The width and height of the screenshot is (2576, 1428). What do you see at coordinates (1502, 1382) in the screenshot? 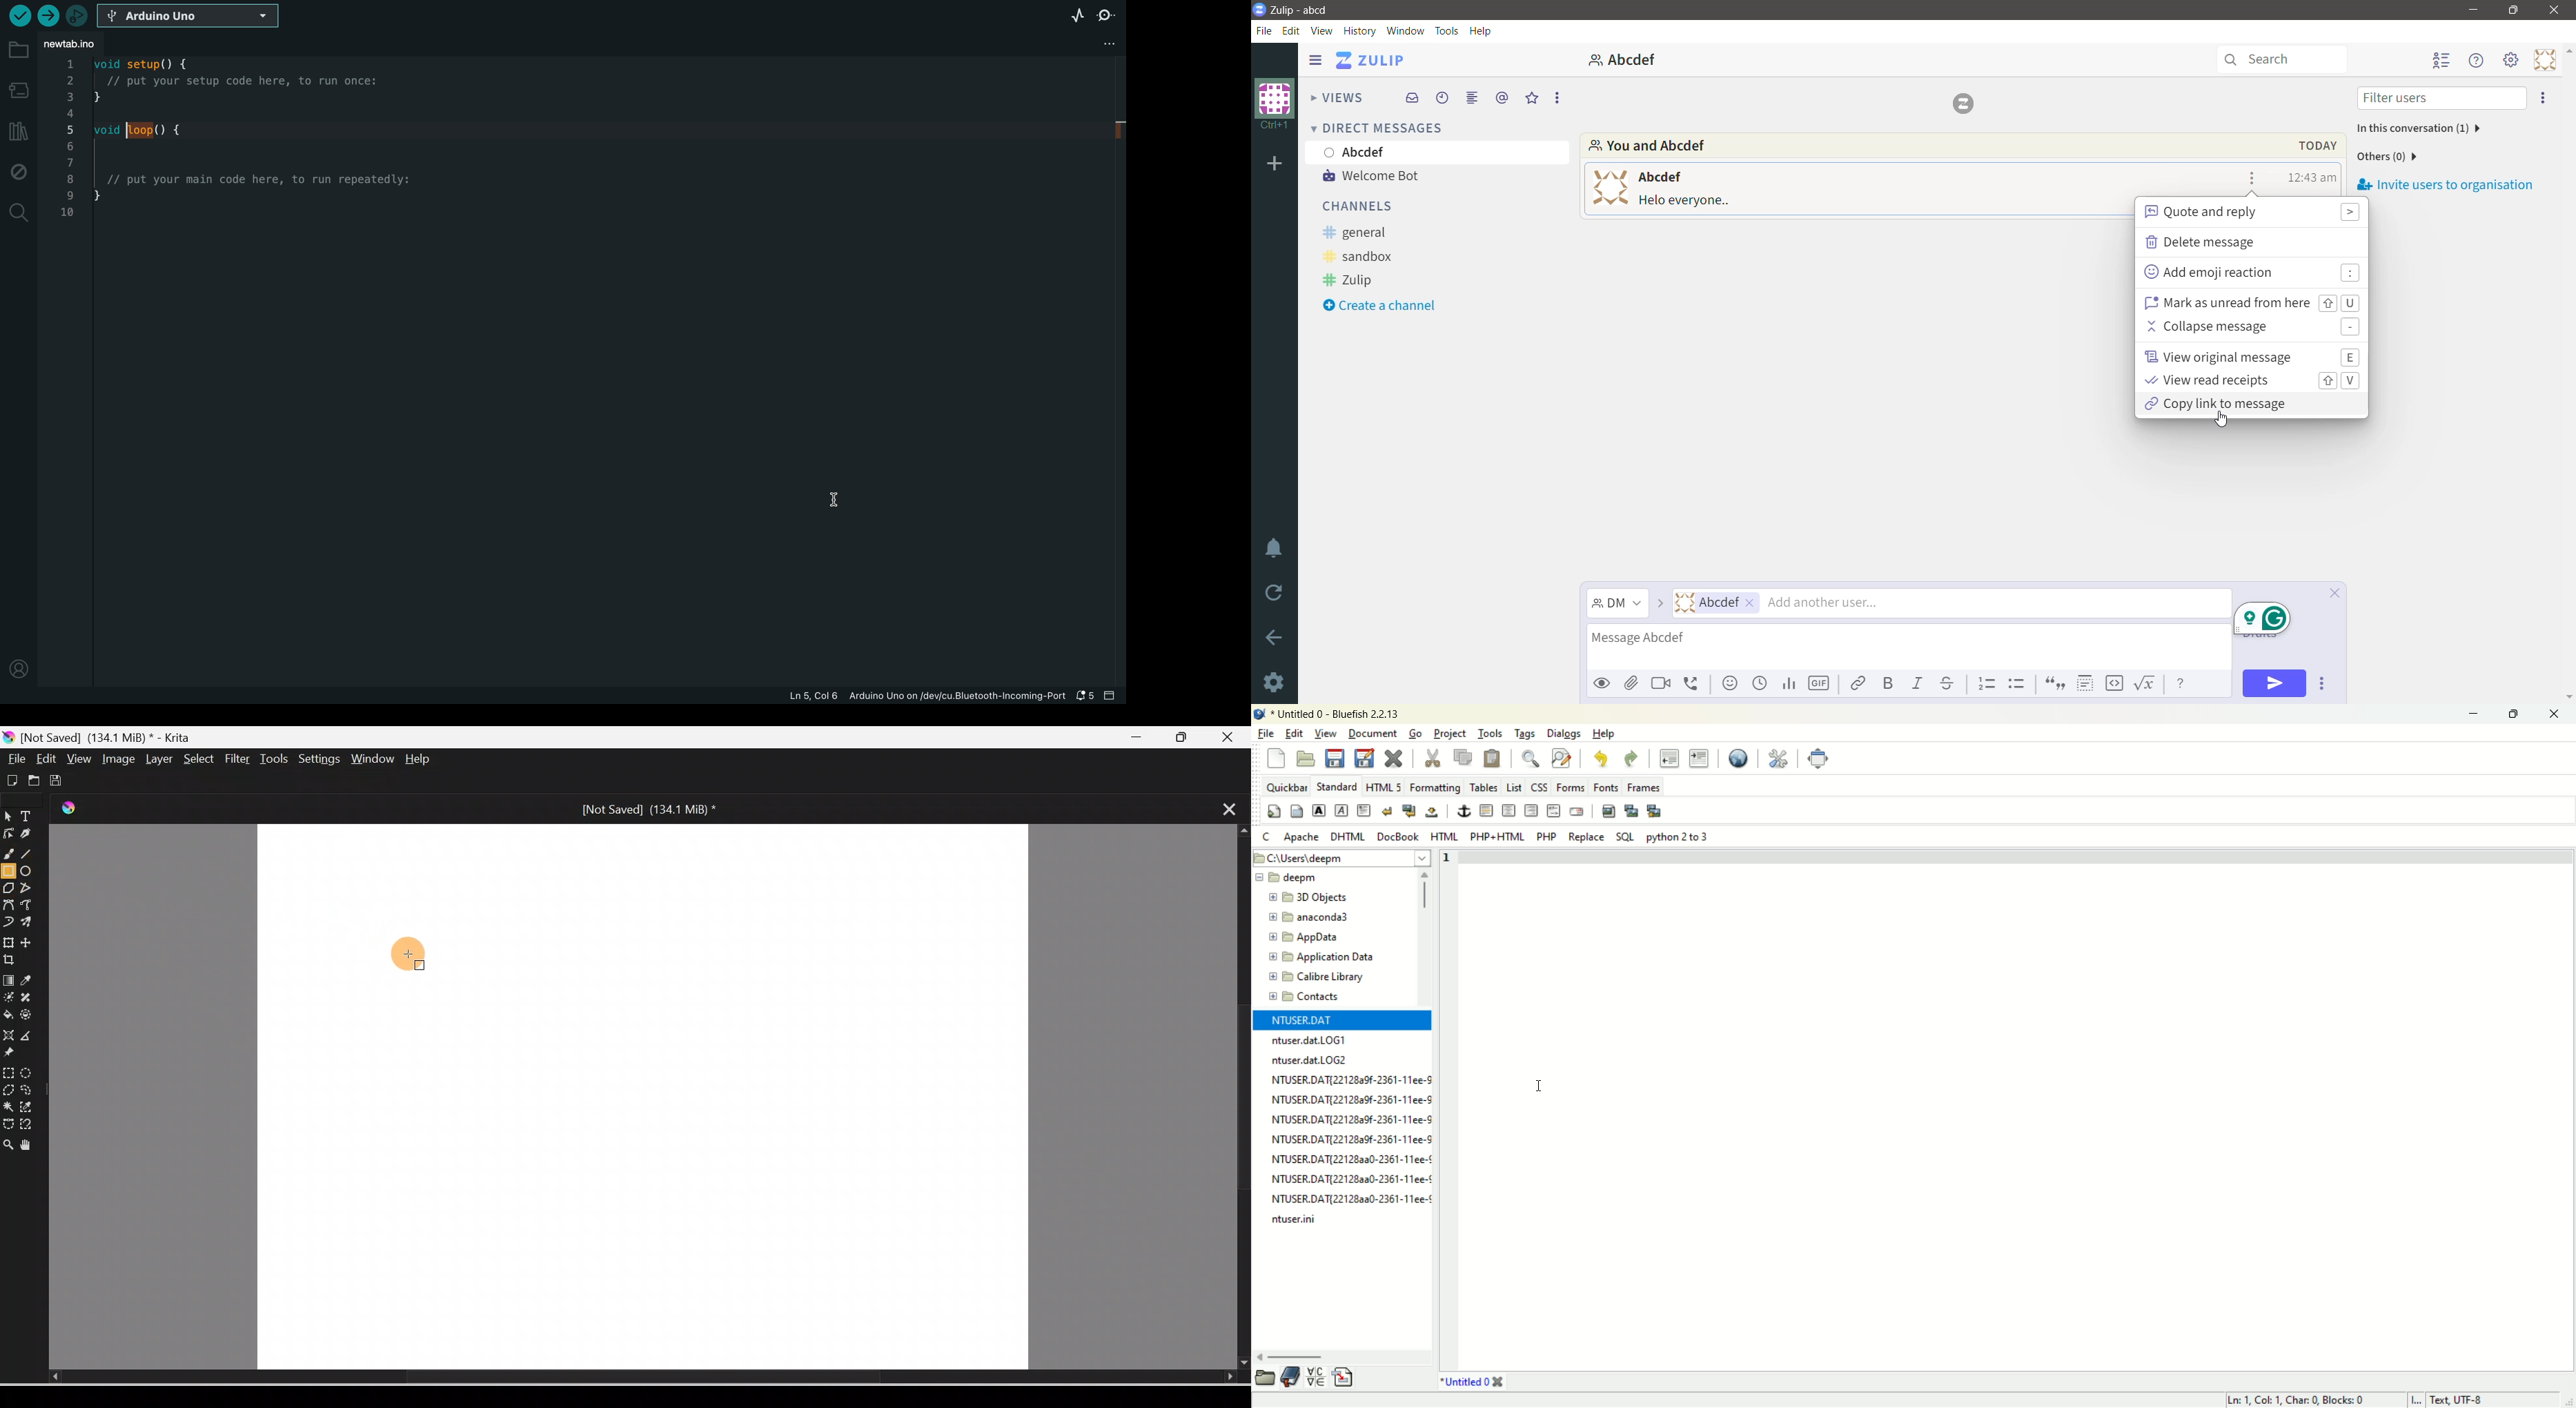
I see `close` at bounding box center [1502, 1382].